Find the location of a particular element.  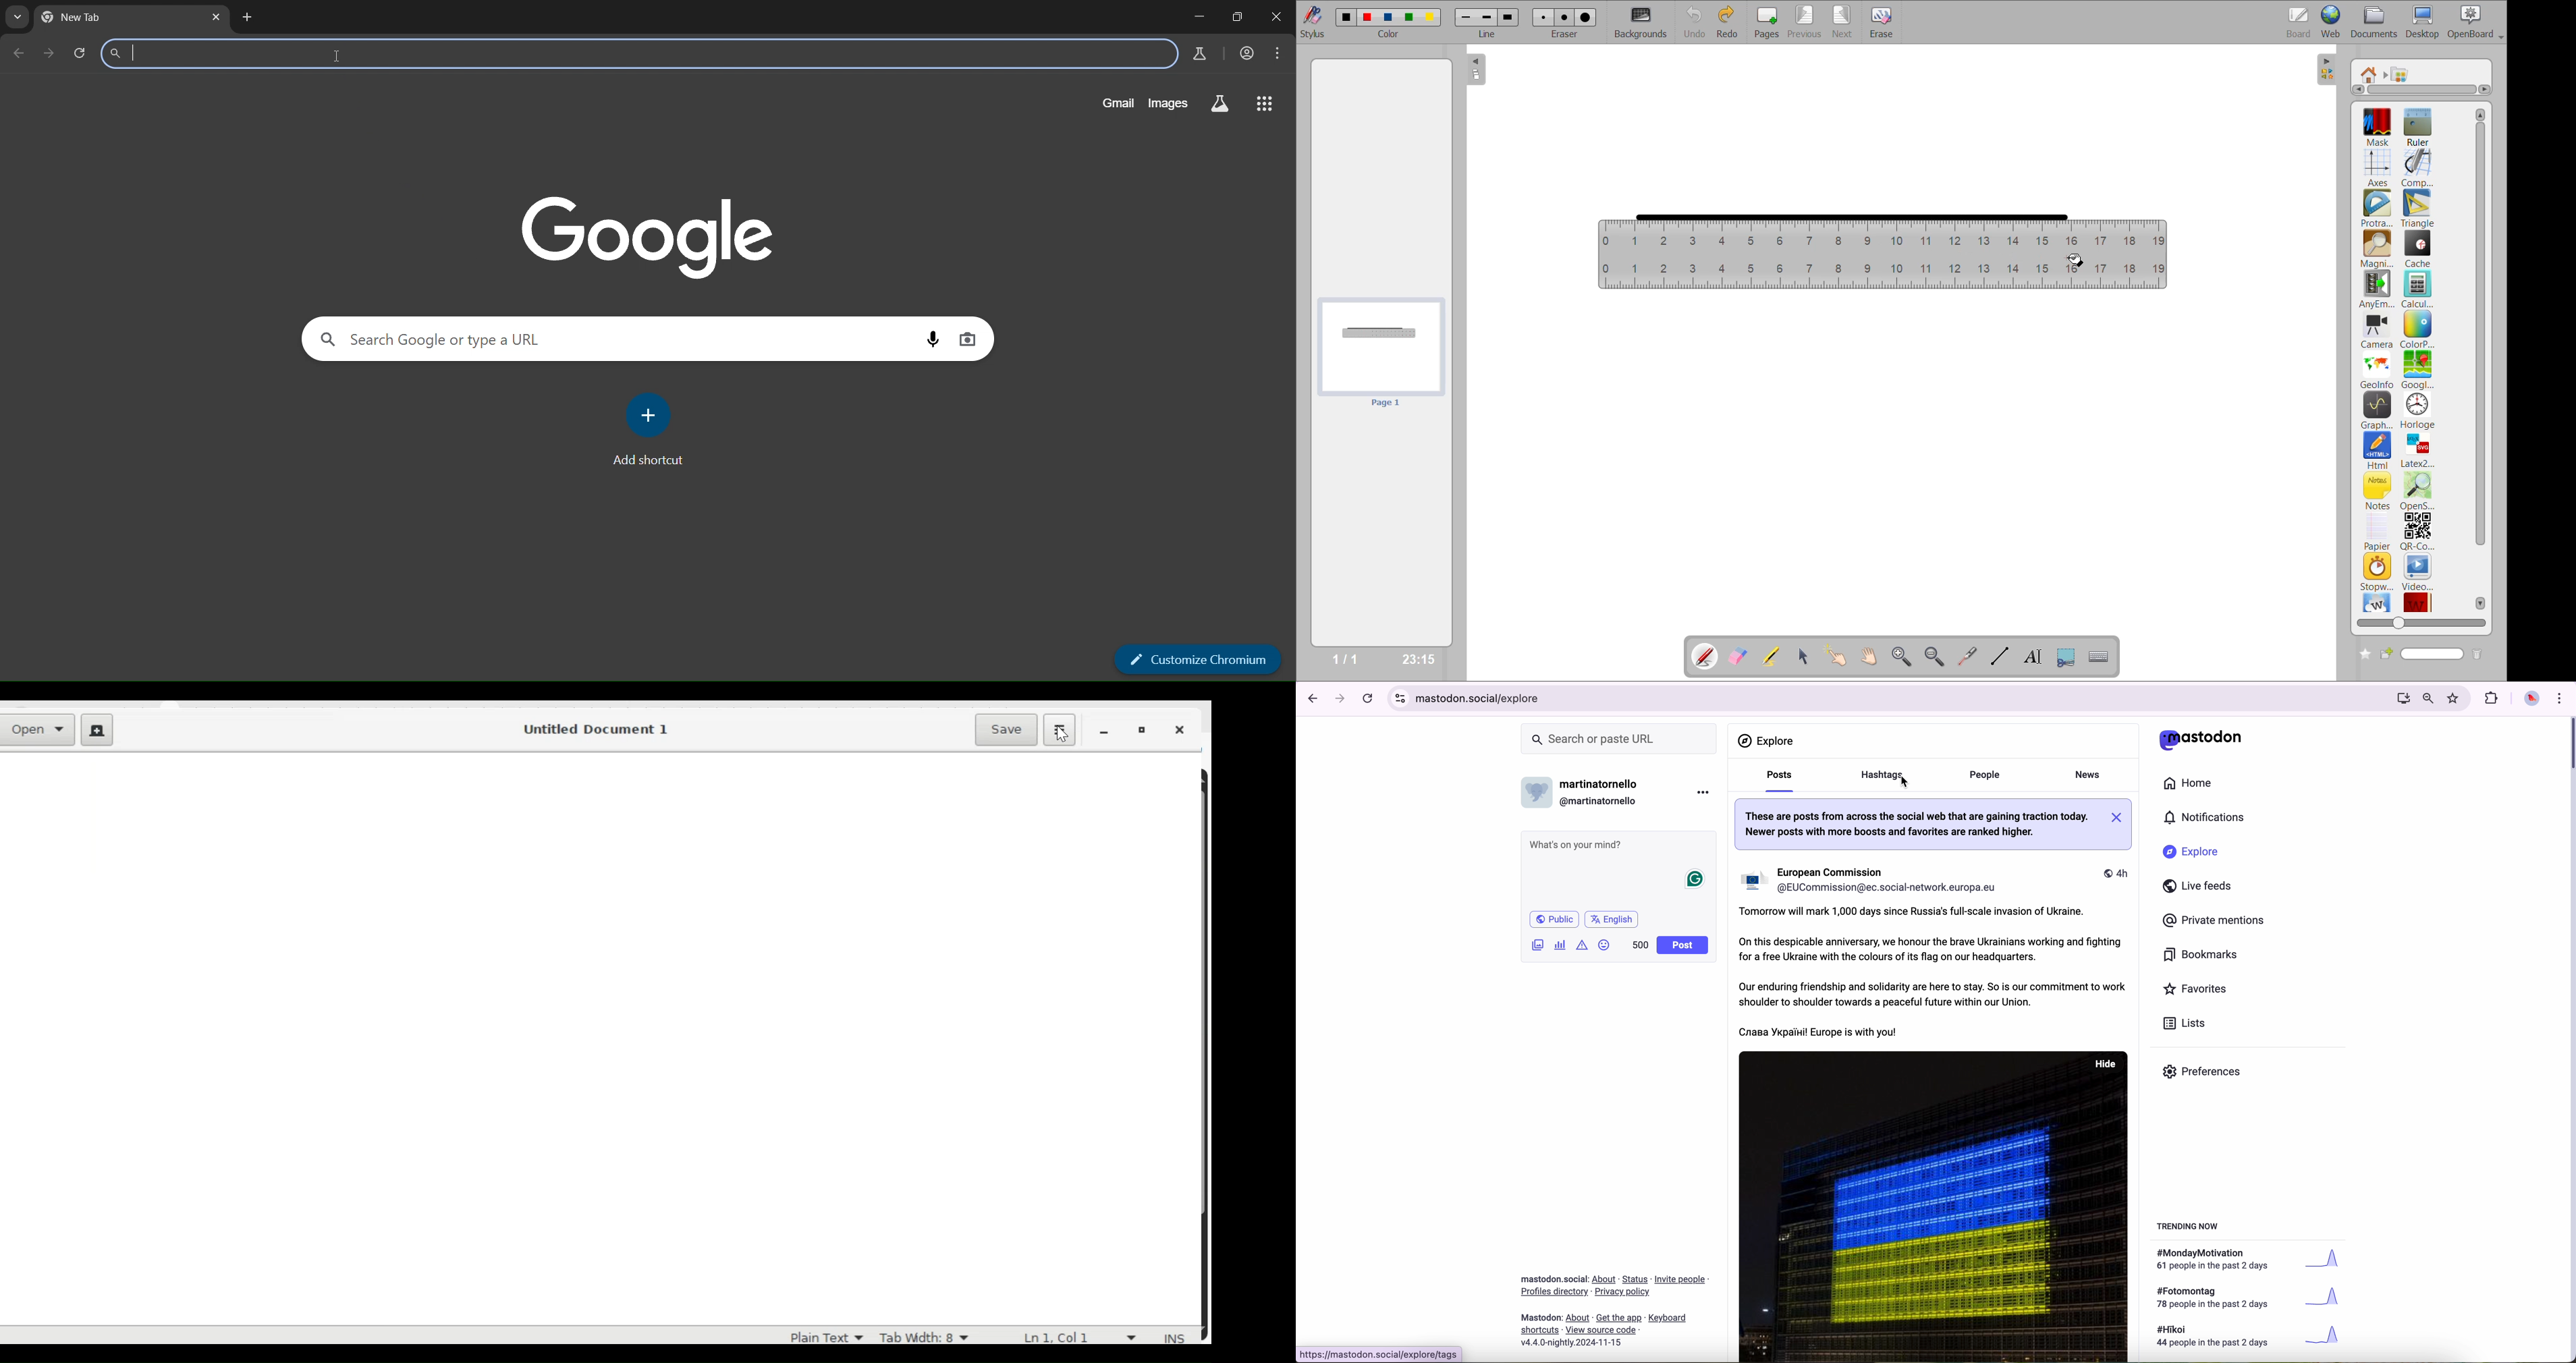

color 5 is located at coordinates (1428, 16).